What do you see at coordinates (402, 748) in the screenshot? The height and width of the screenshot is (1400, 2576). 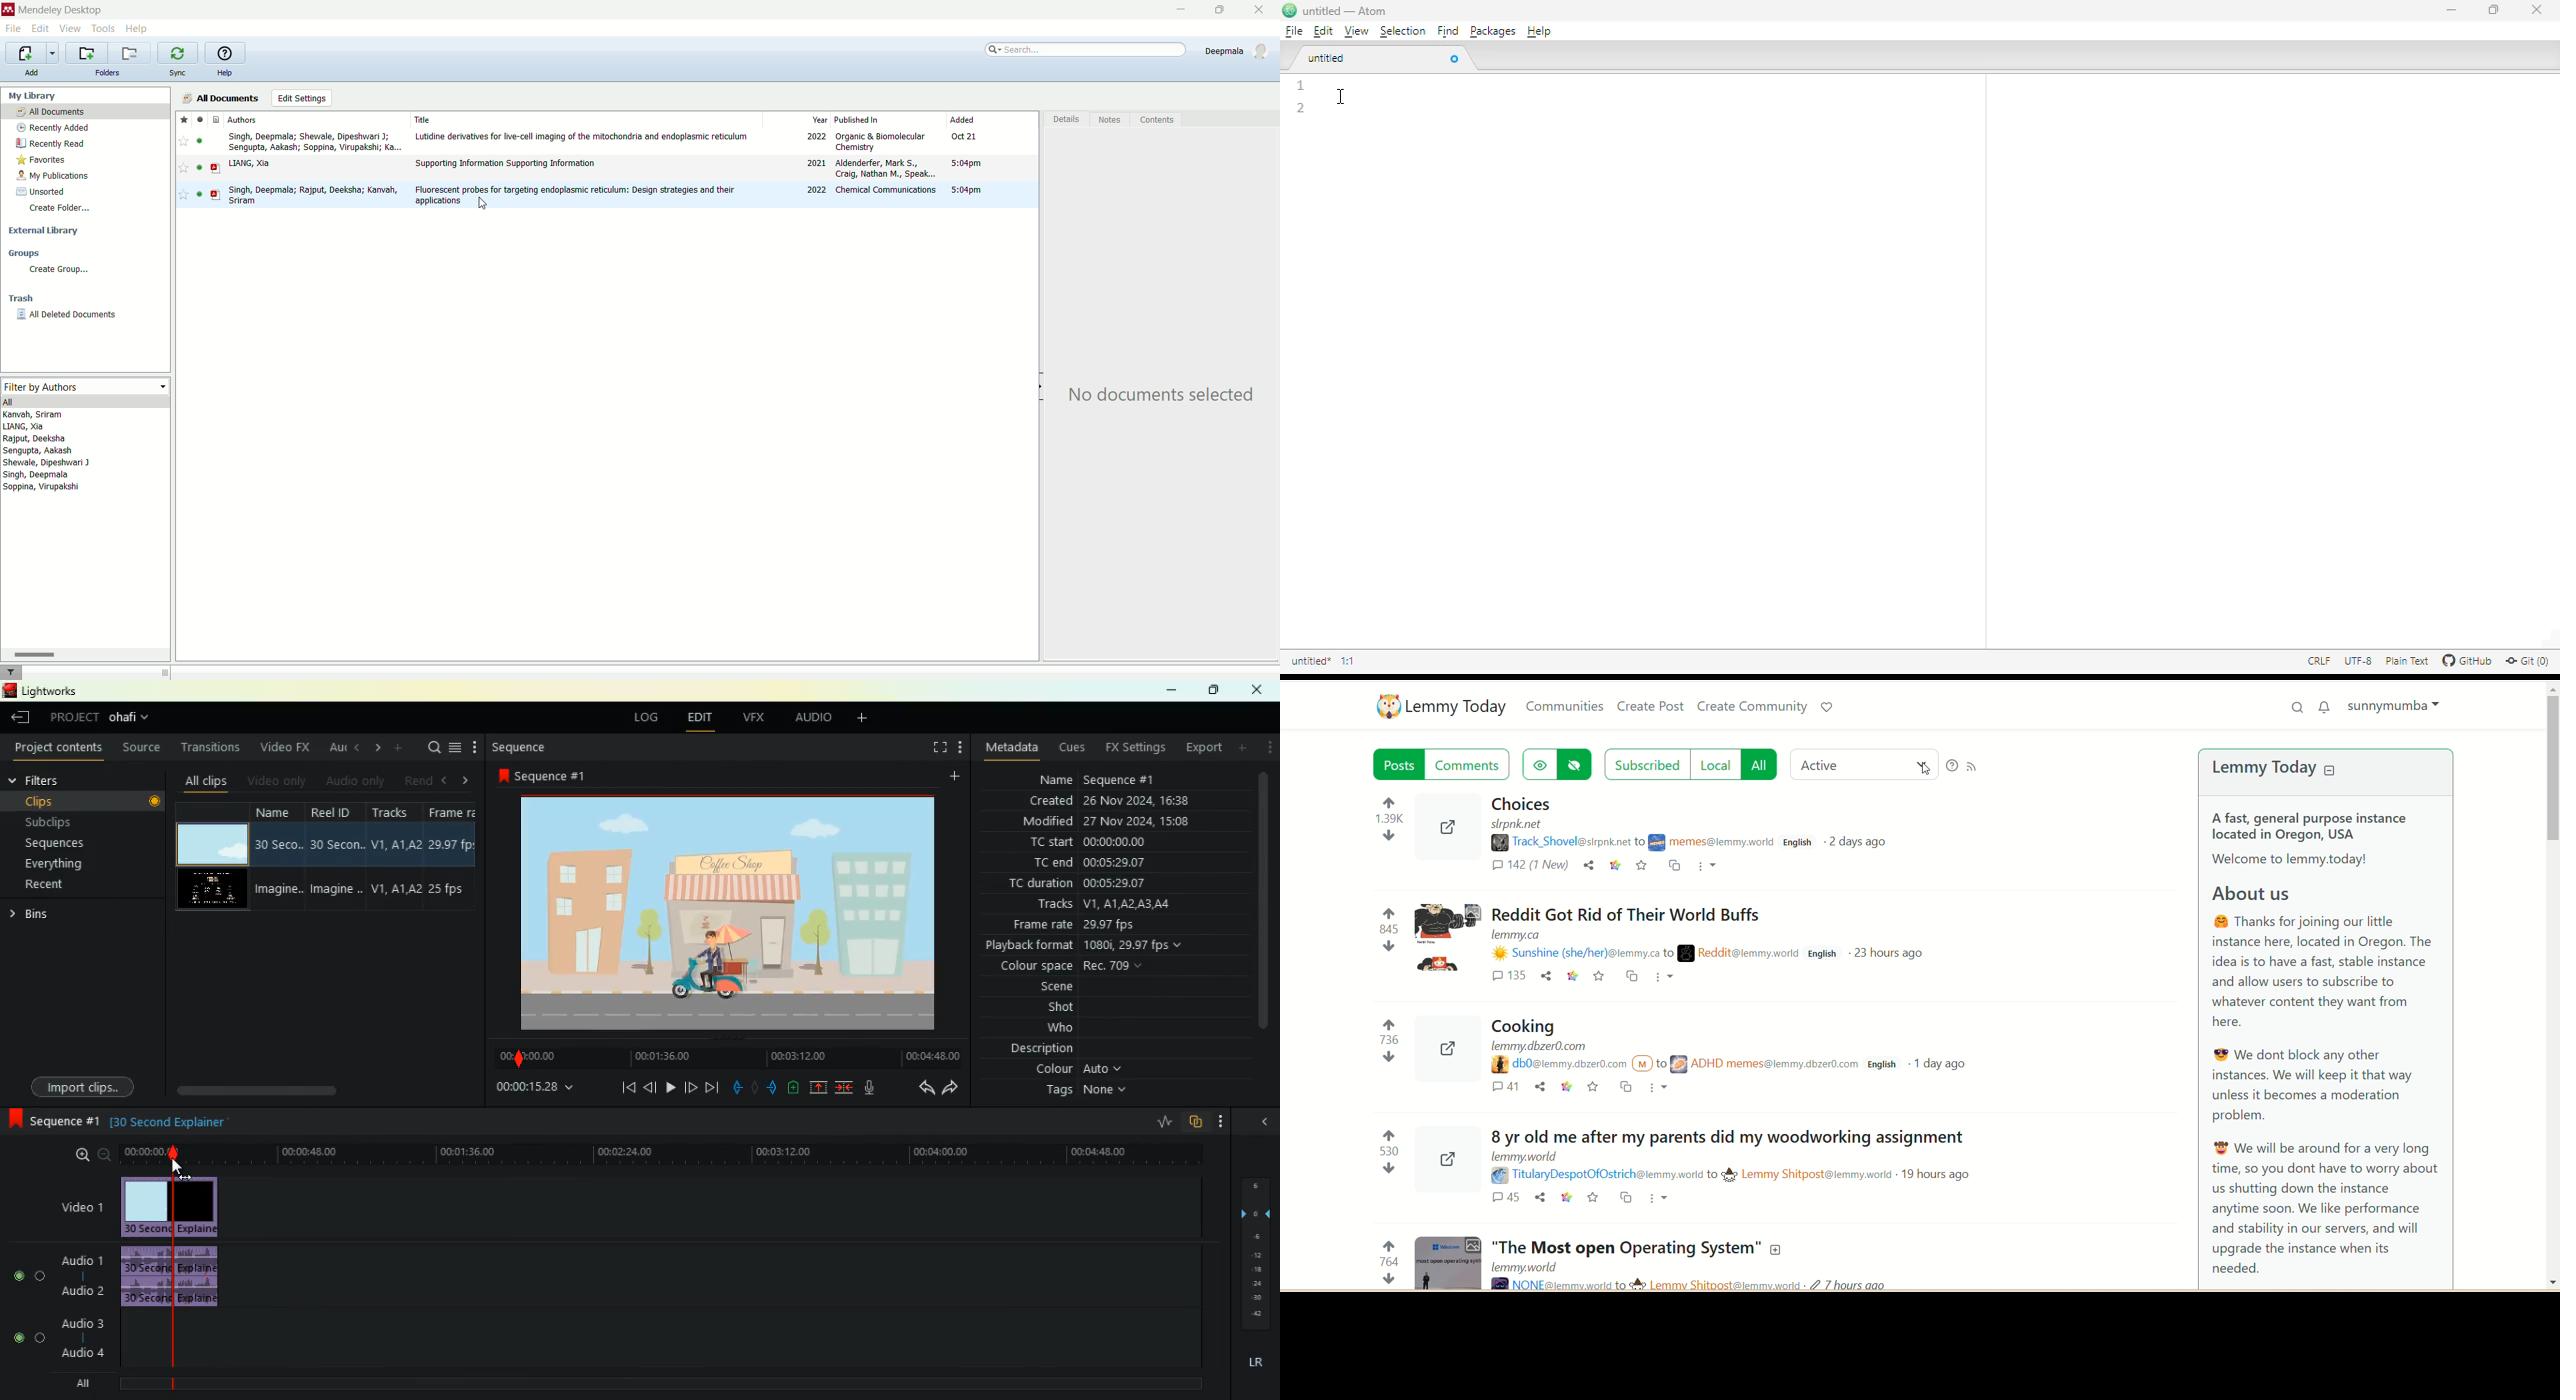 I see `add` at bounding box center [402, 748].